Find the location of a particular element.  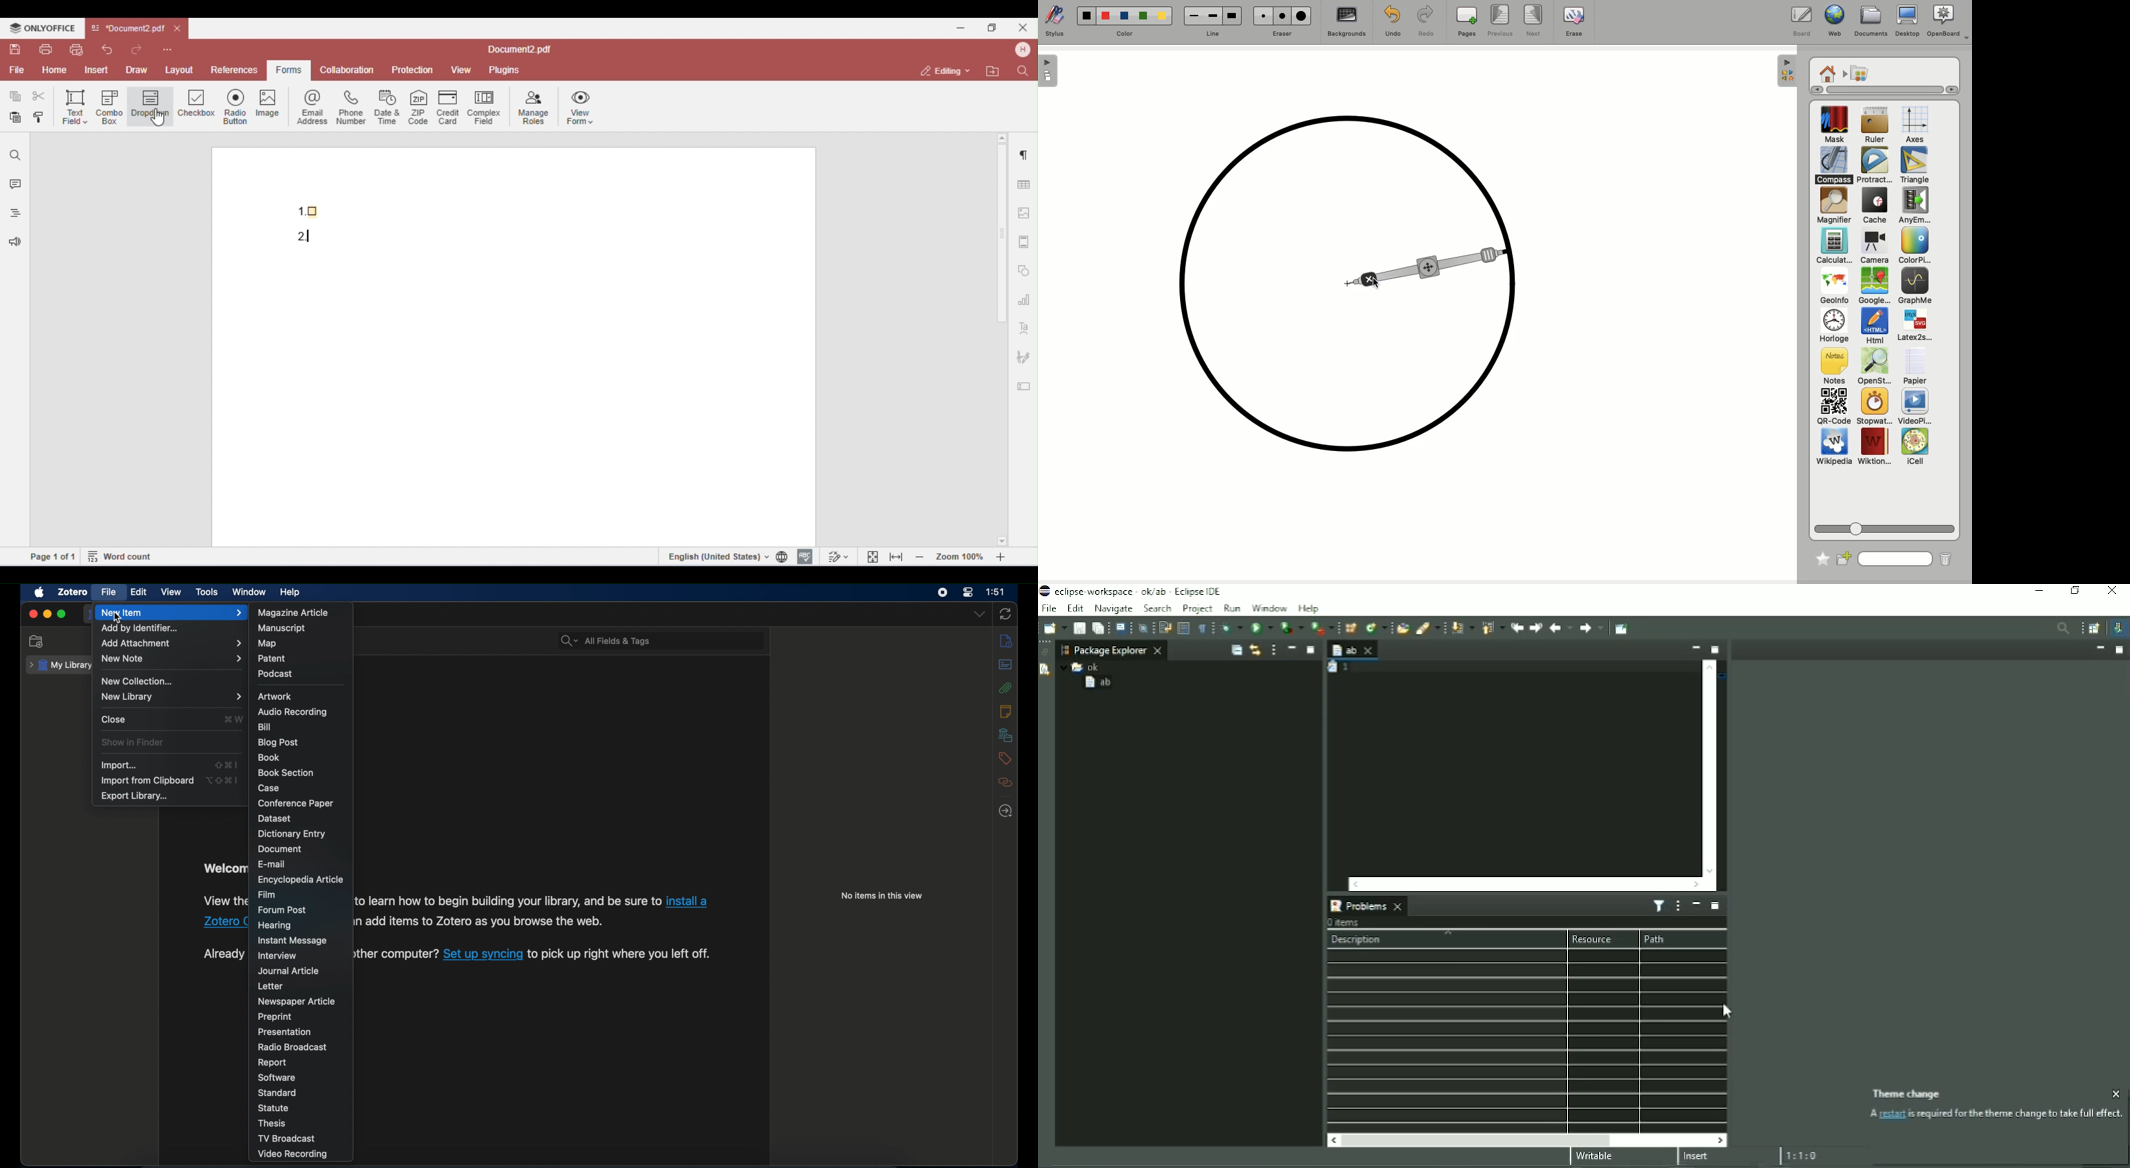

Scroll is located at coordinates (1879, 90).